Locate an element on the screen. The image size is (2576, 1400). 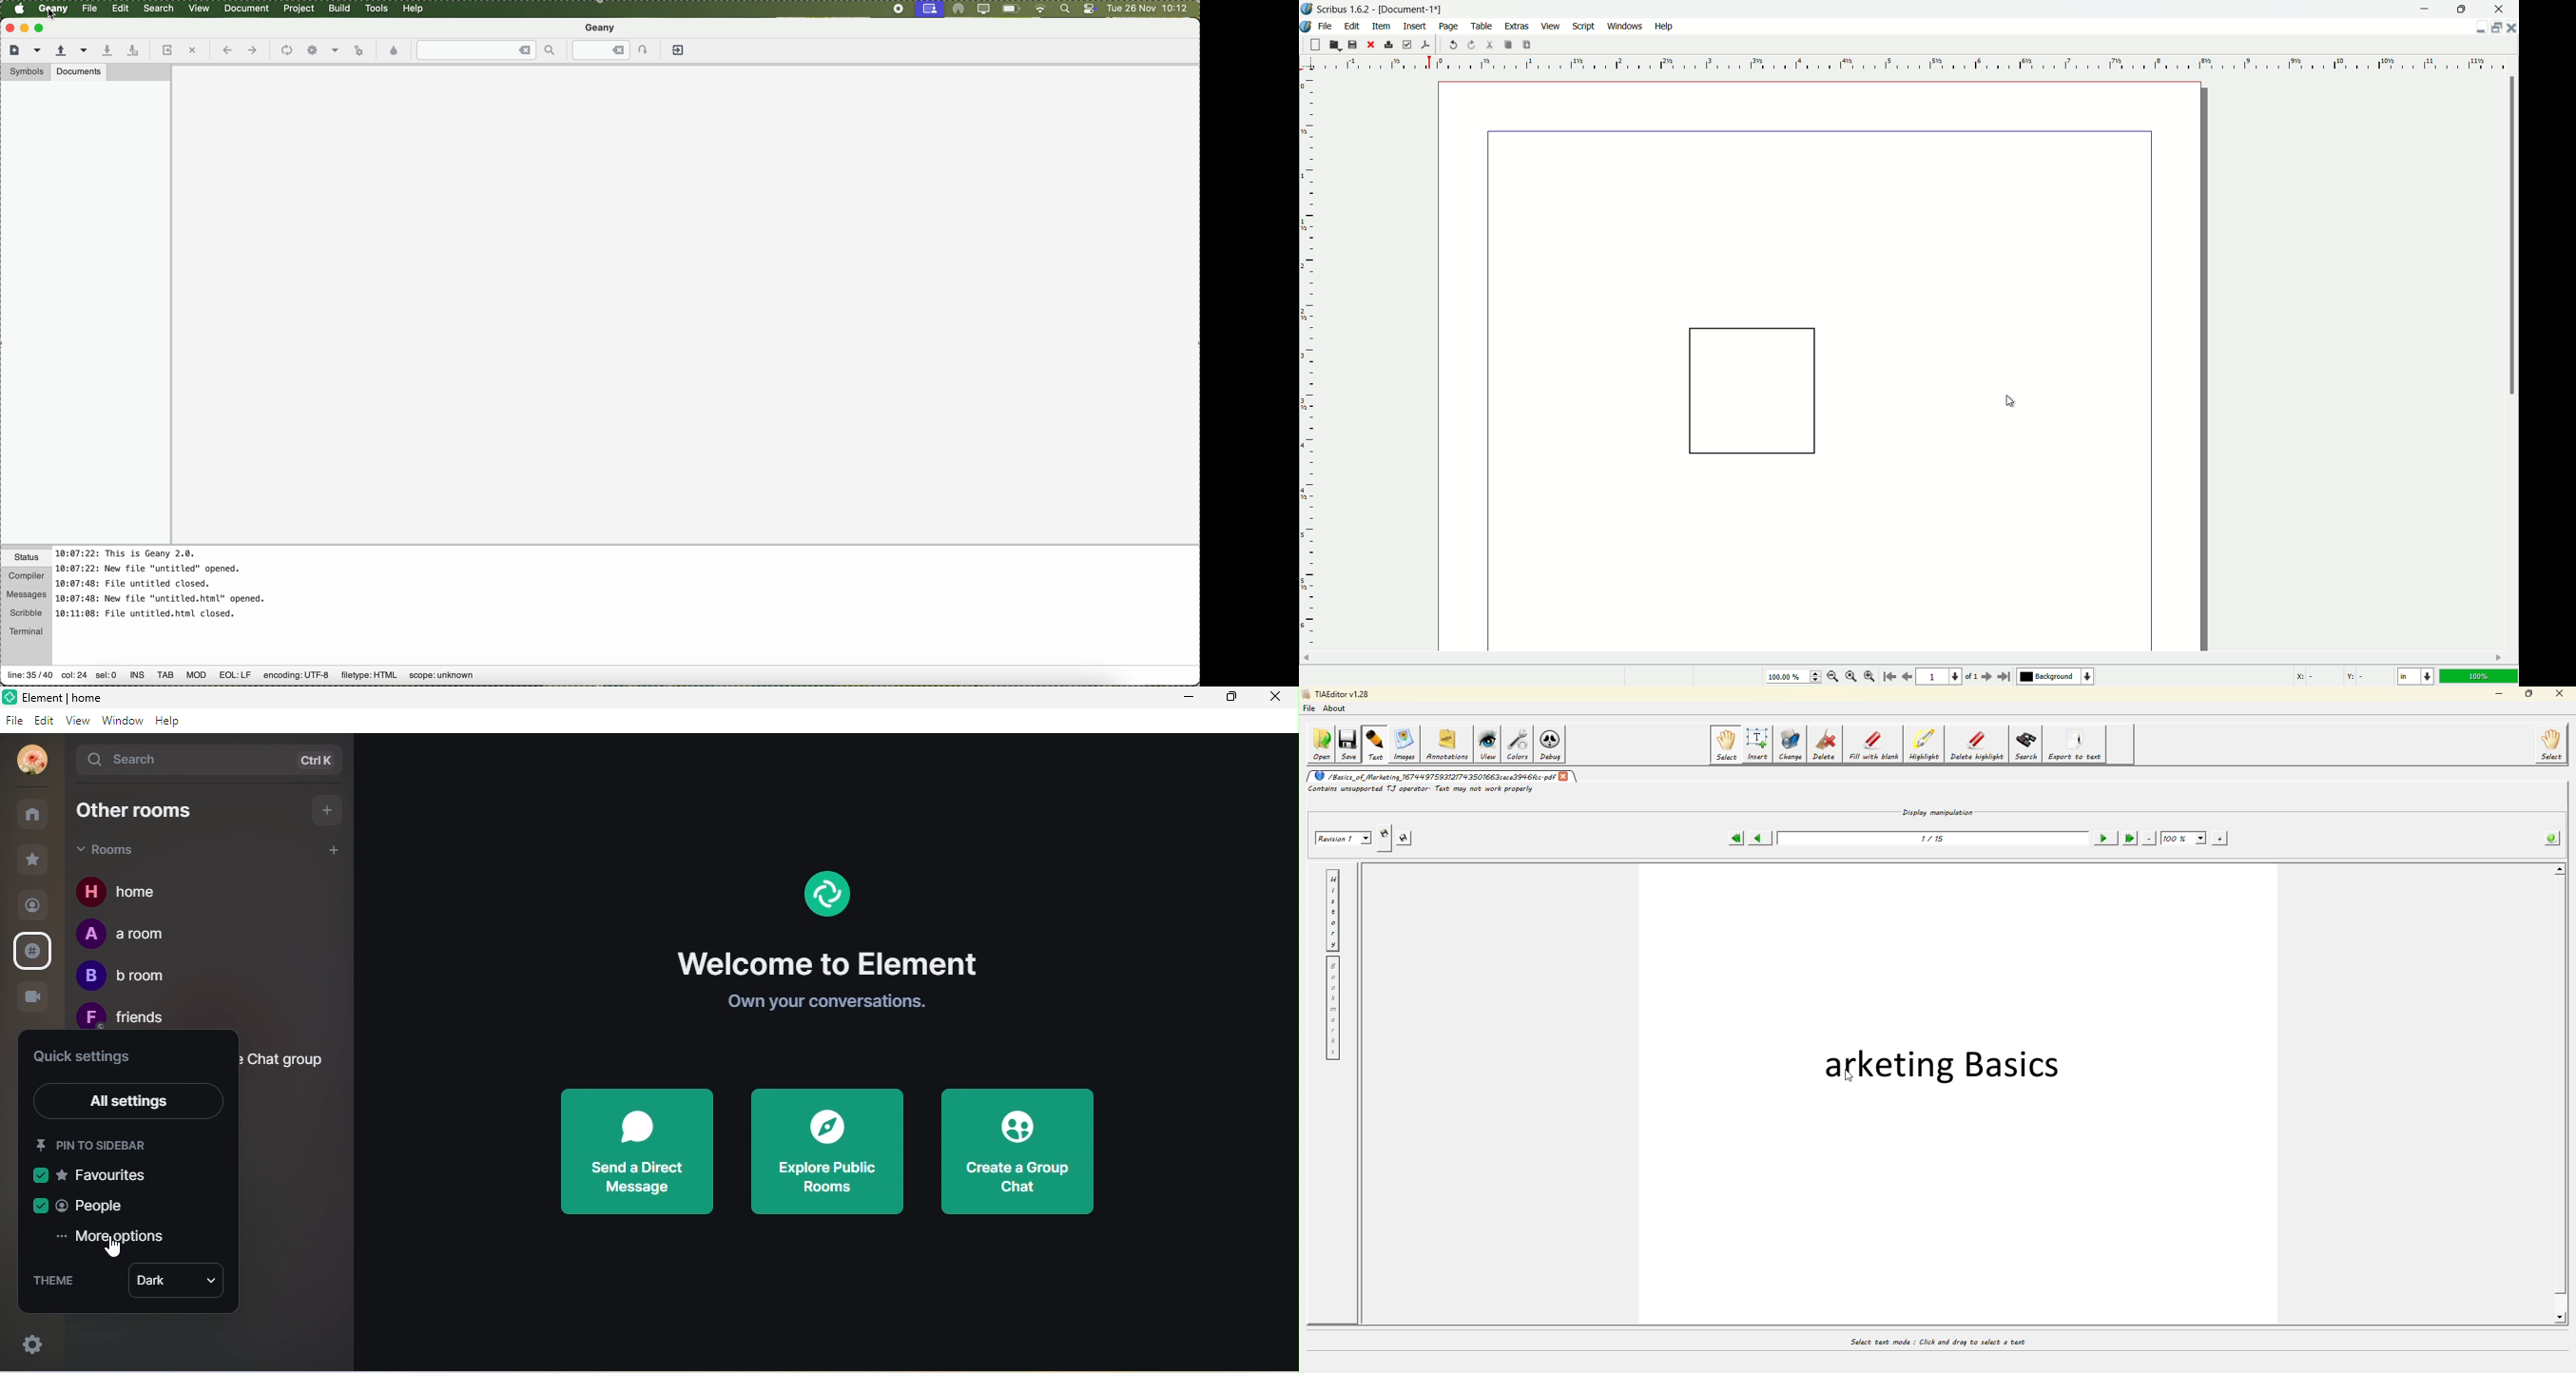
extras menu is located at coordinates (1516, 27).